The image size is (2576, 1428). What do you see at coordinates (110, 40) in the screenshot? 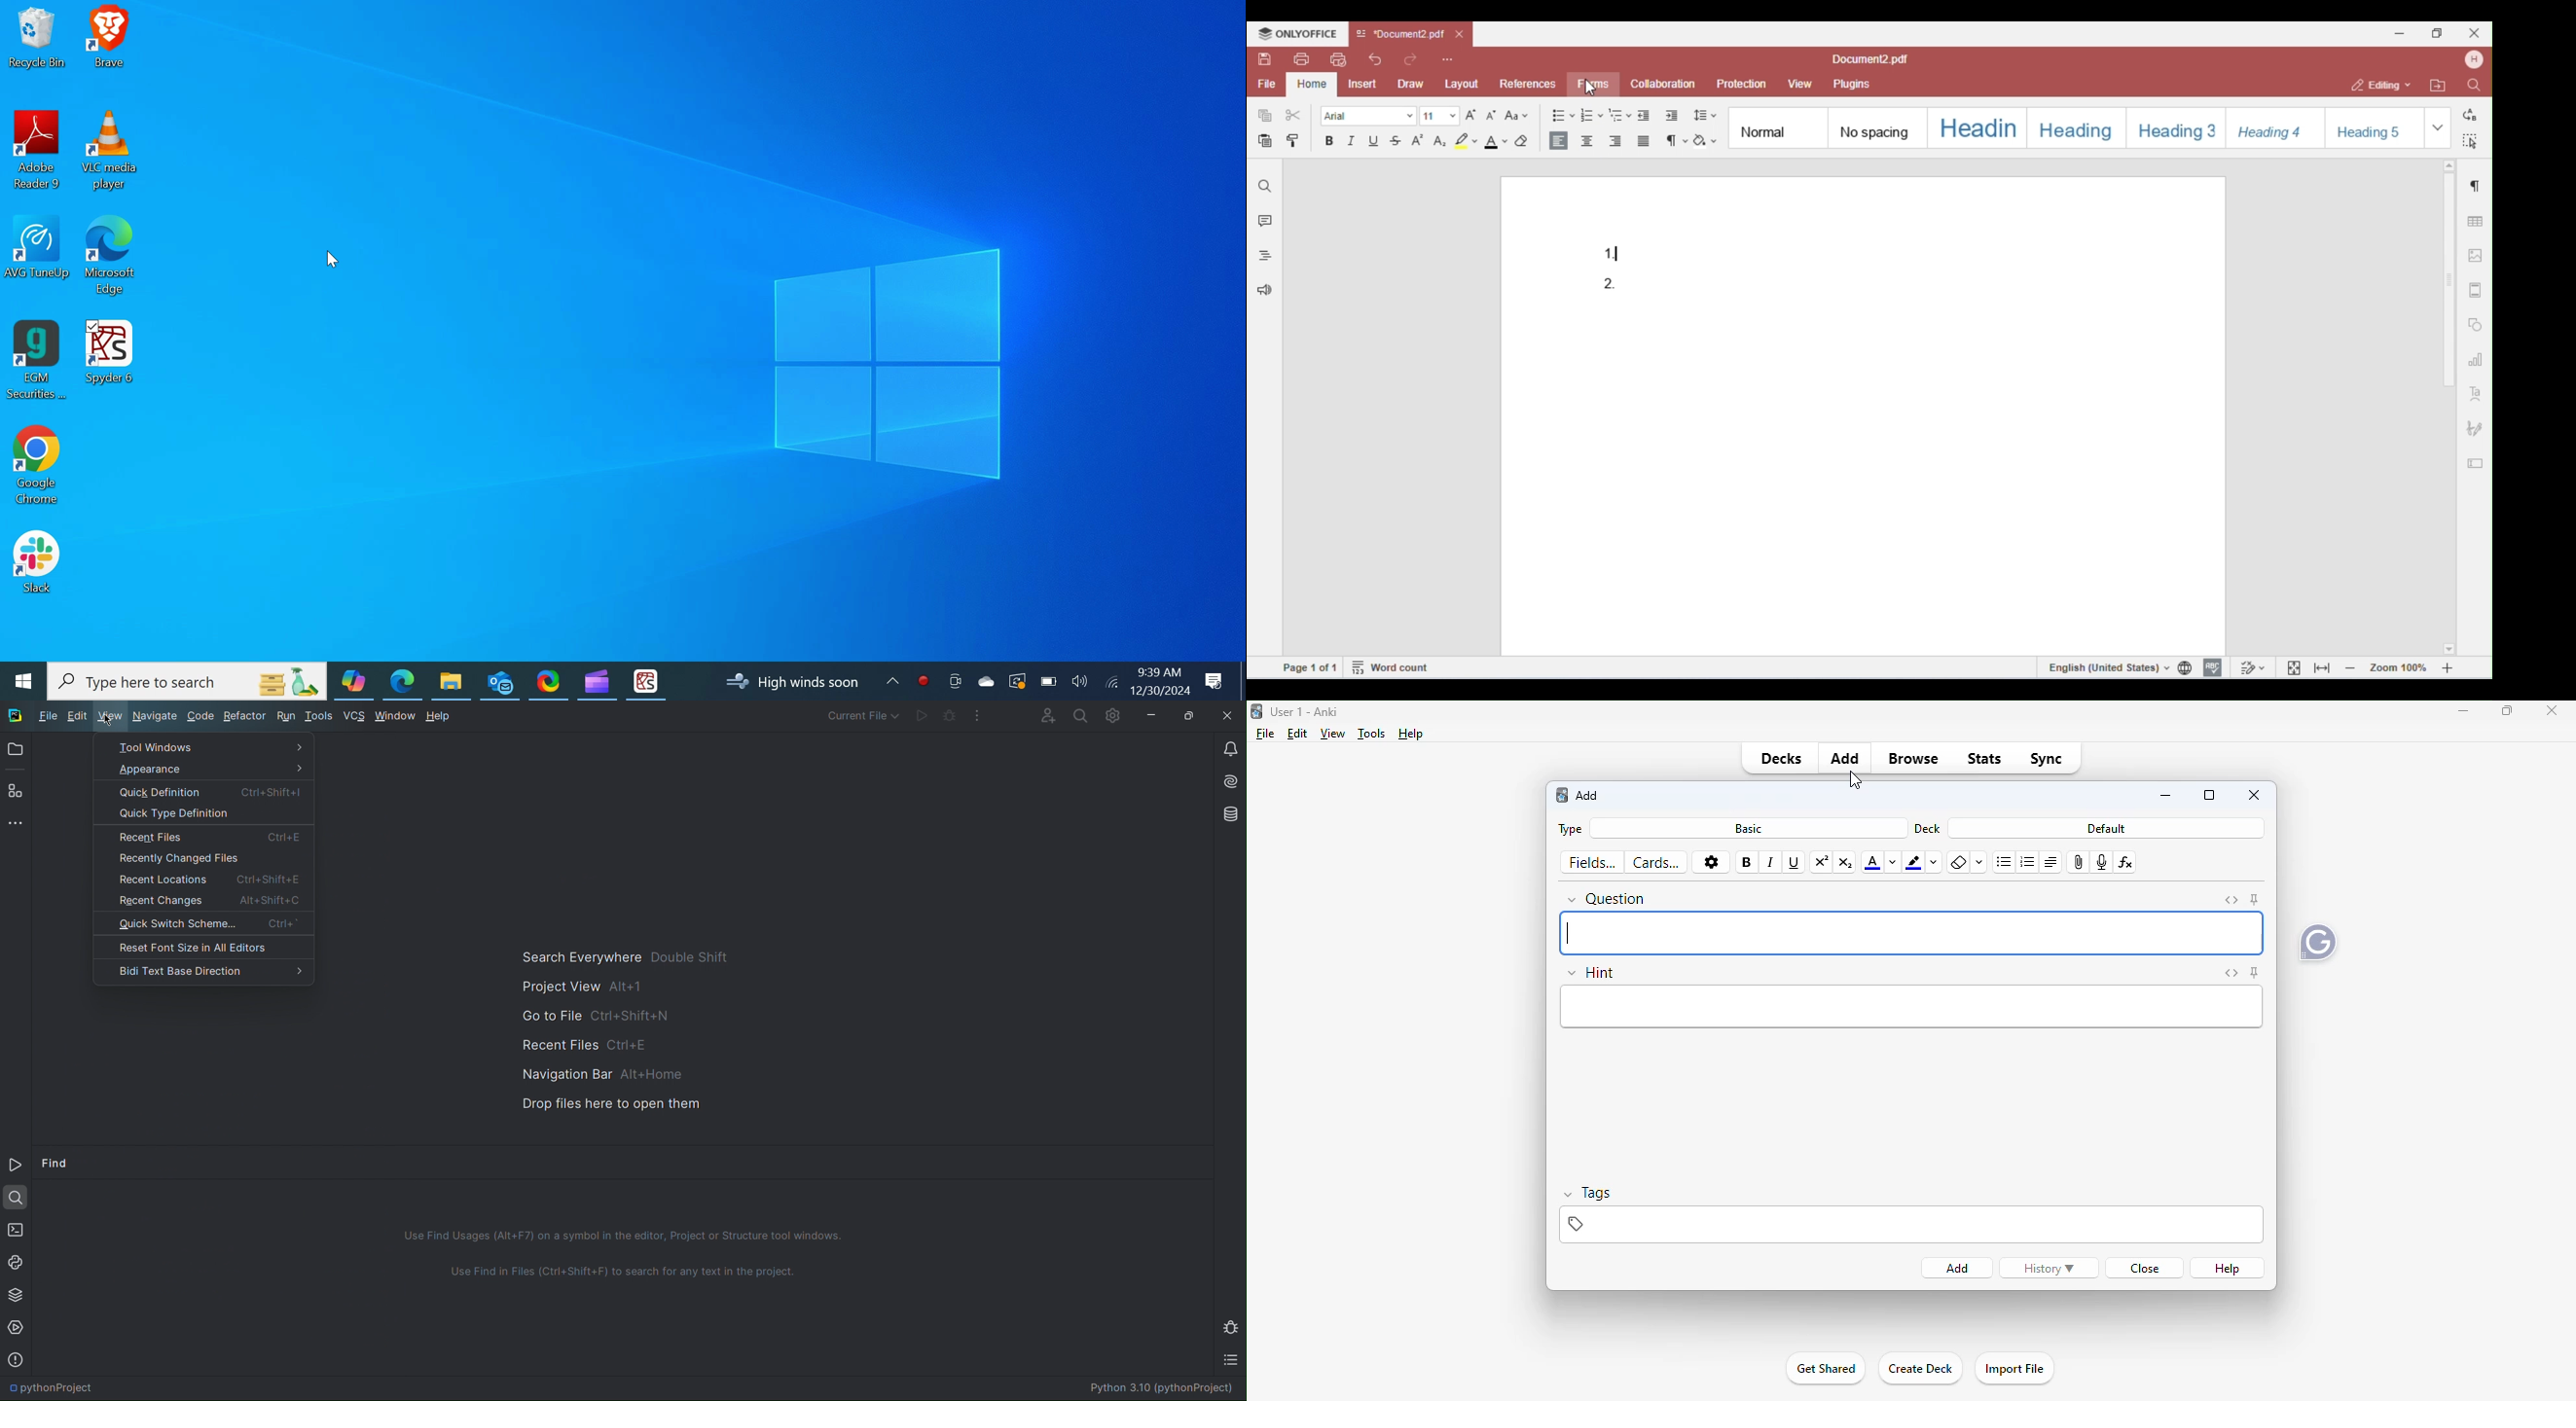
I see `Brave Desktop Icon` at bounding box center [110, 40].